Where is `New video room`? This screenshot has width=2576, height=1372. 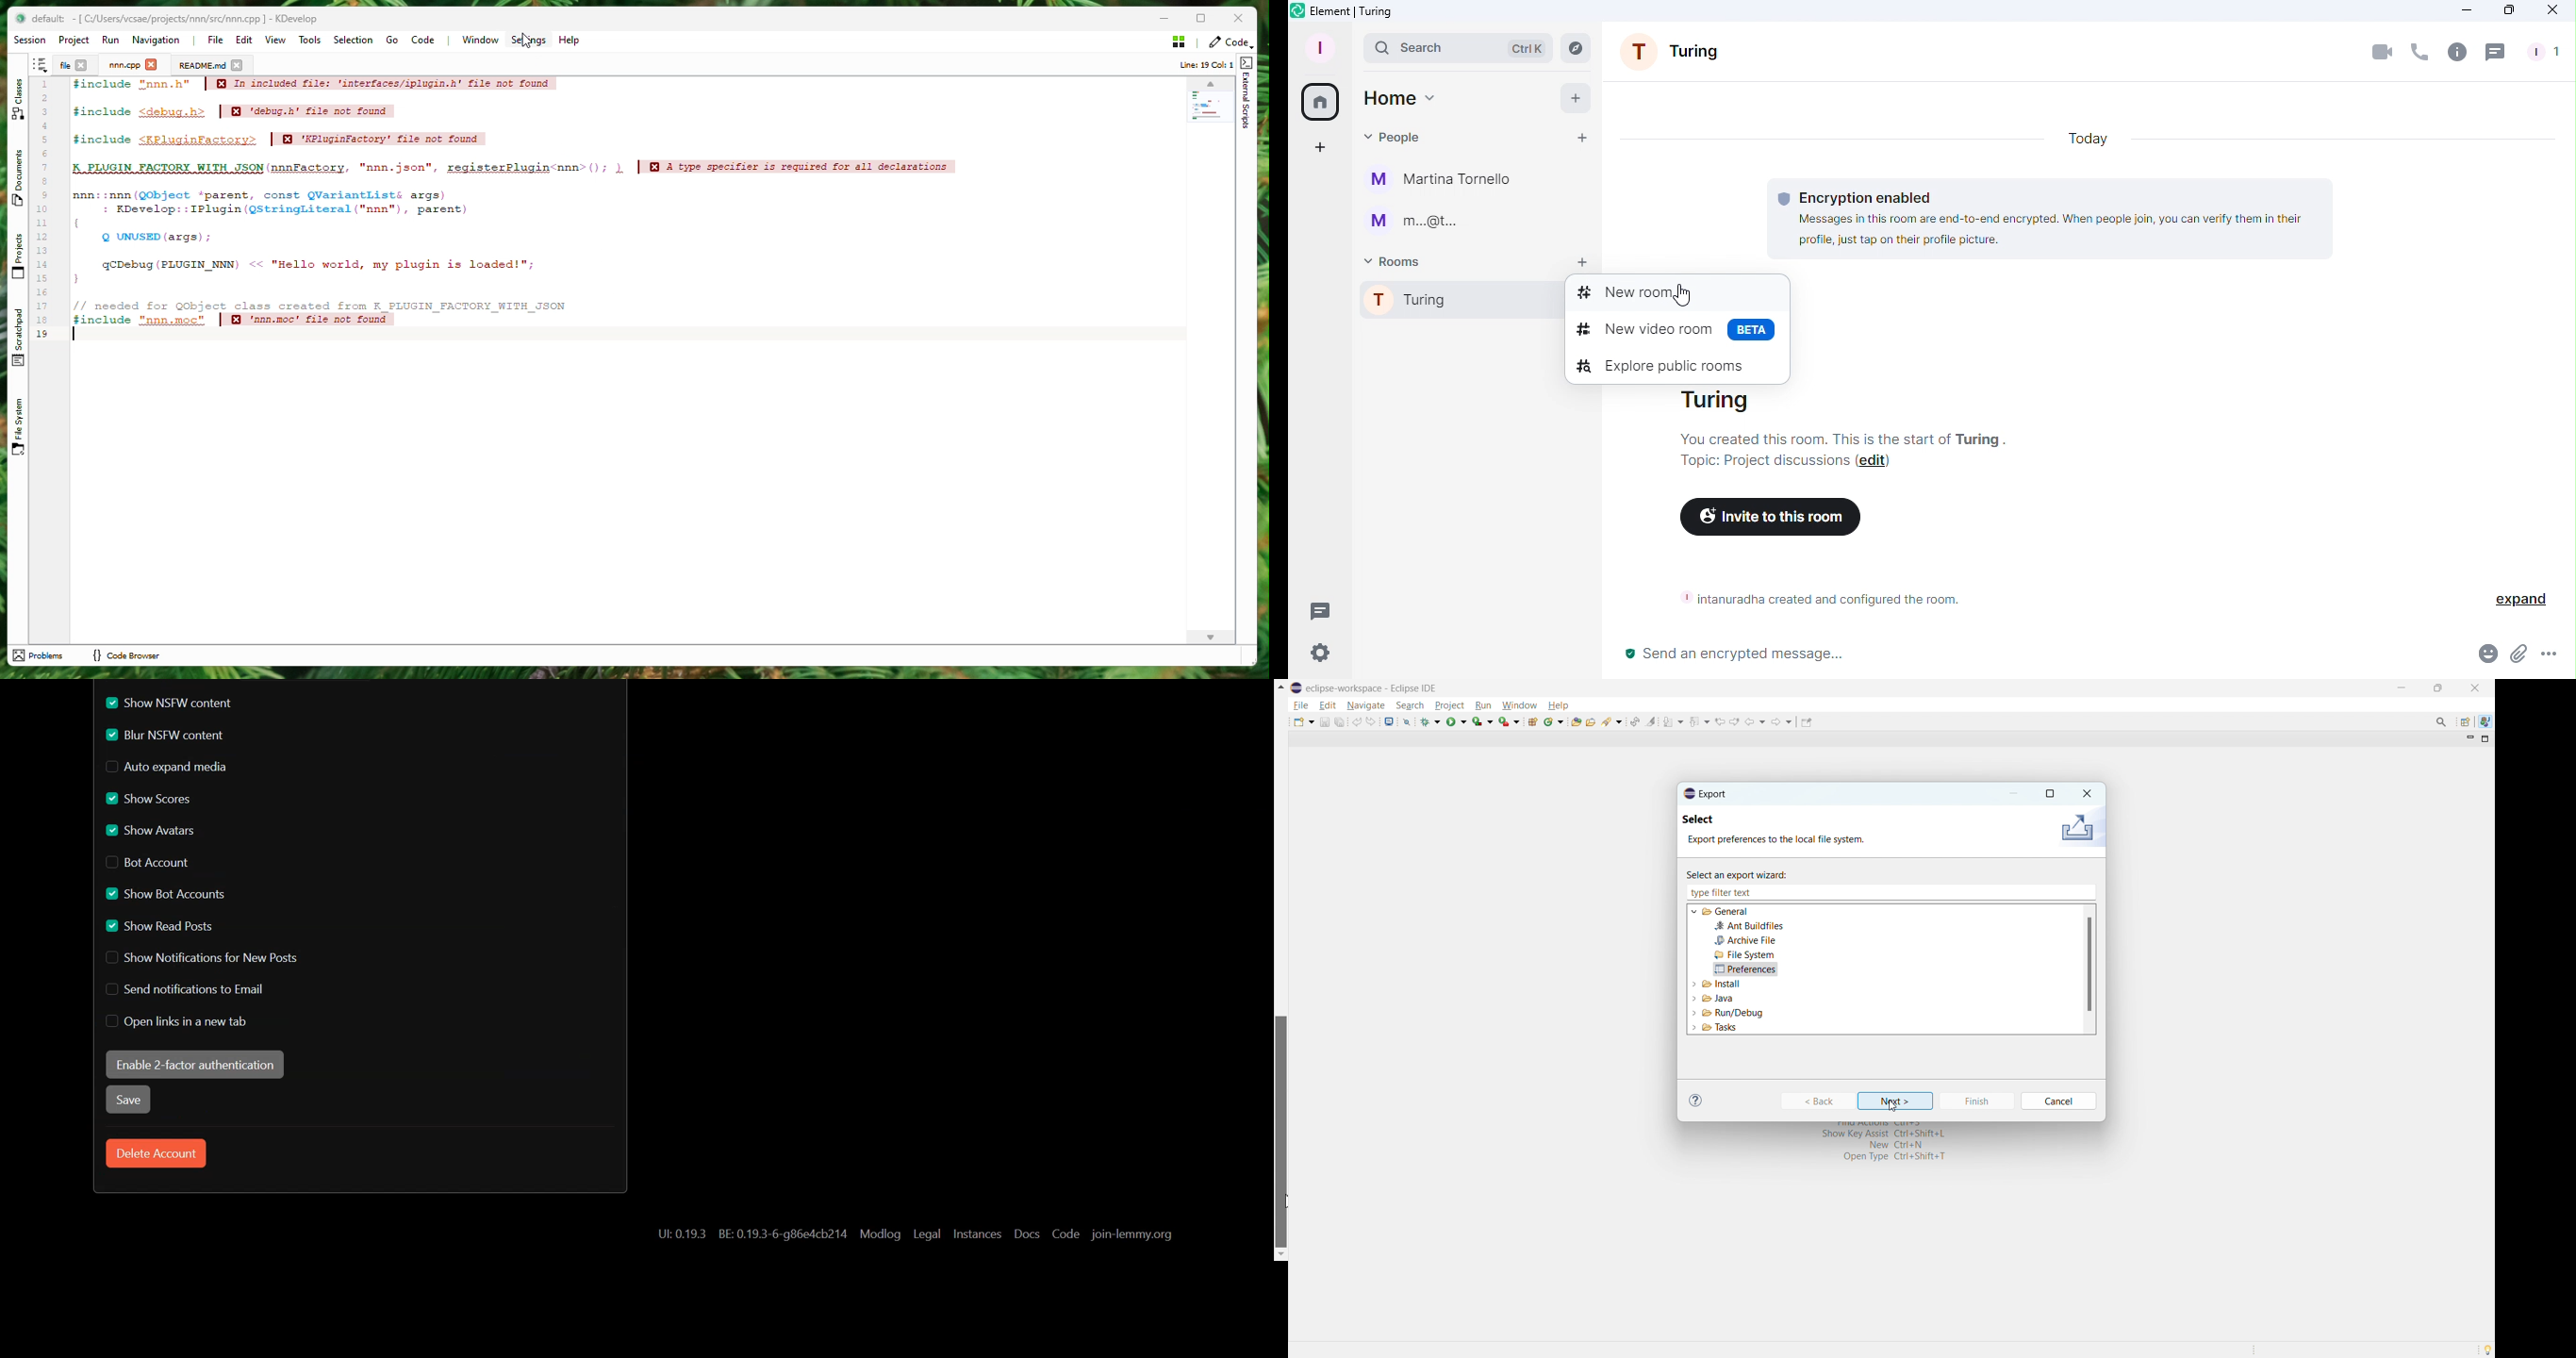 New video room is located at coordinates (1674, 327).